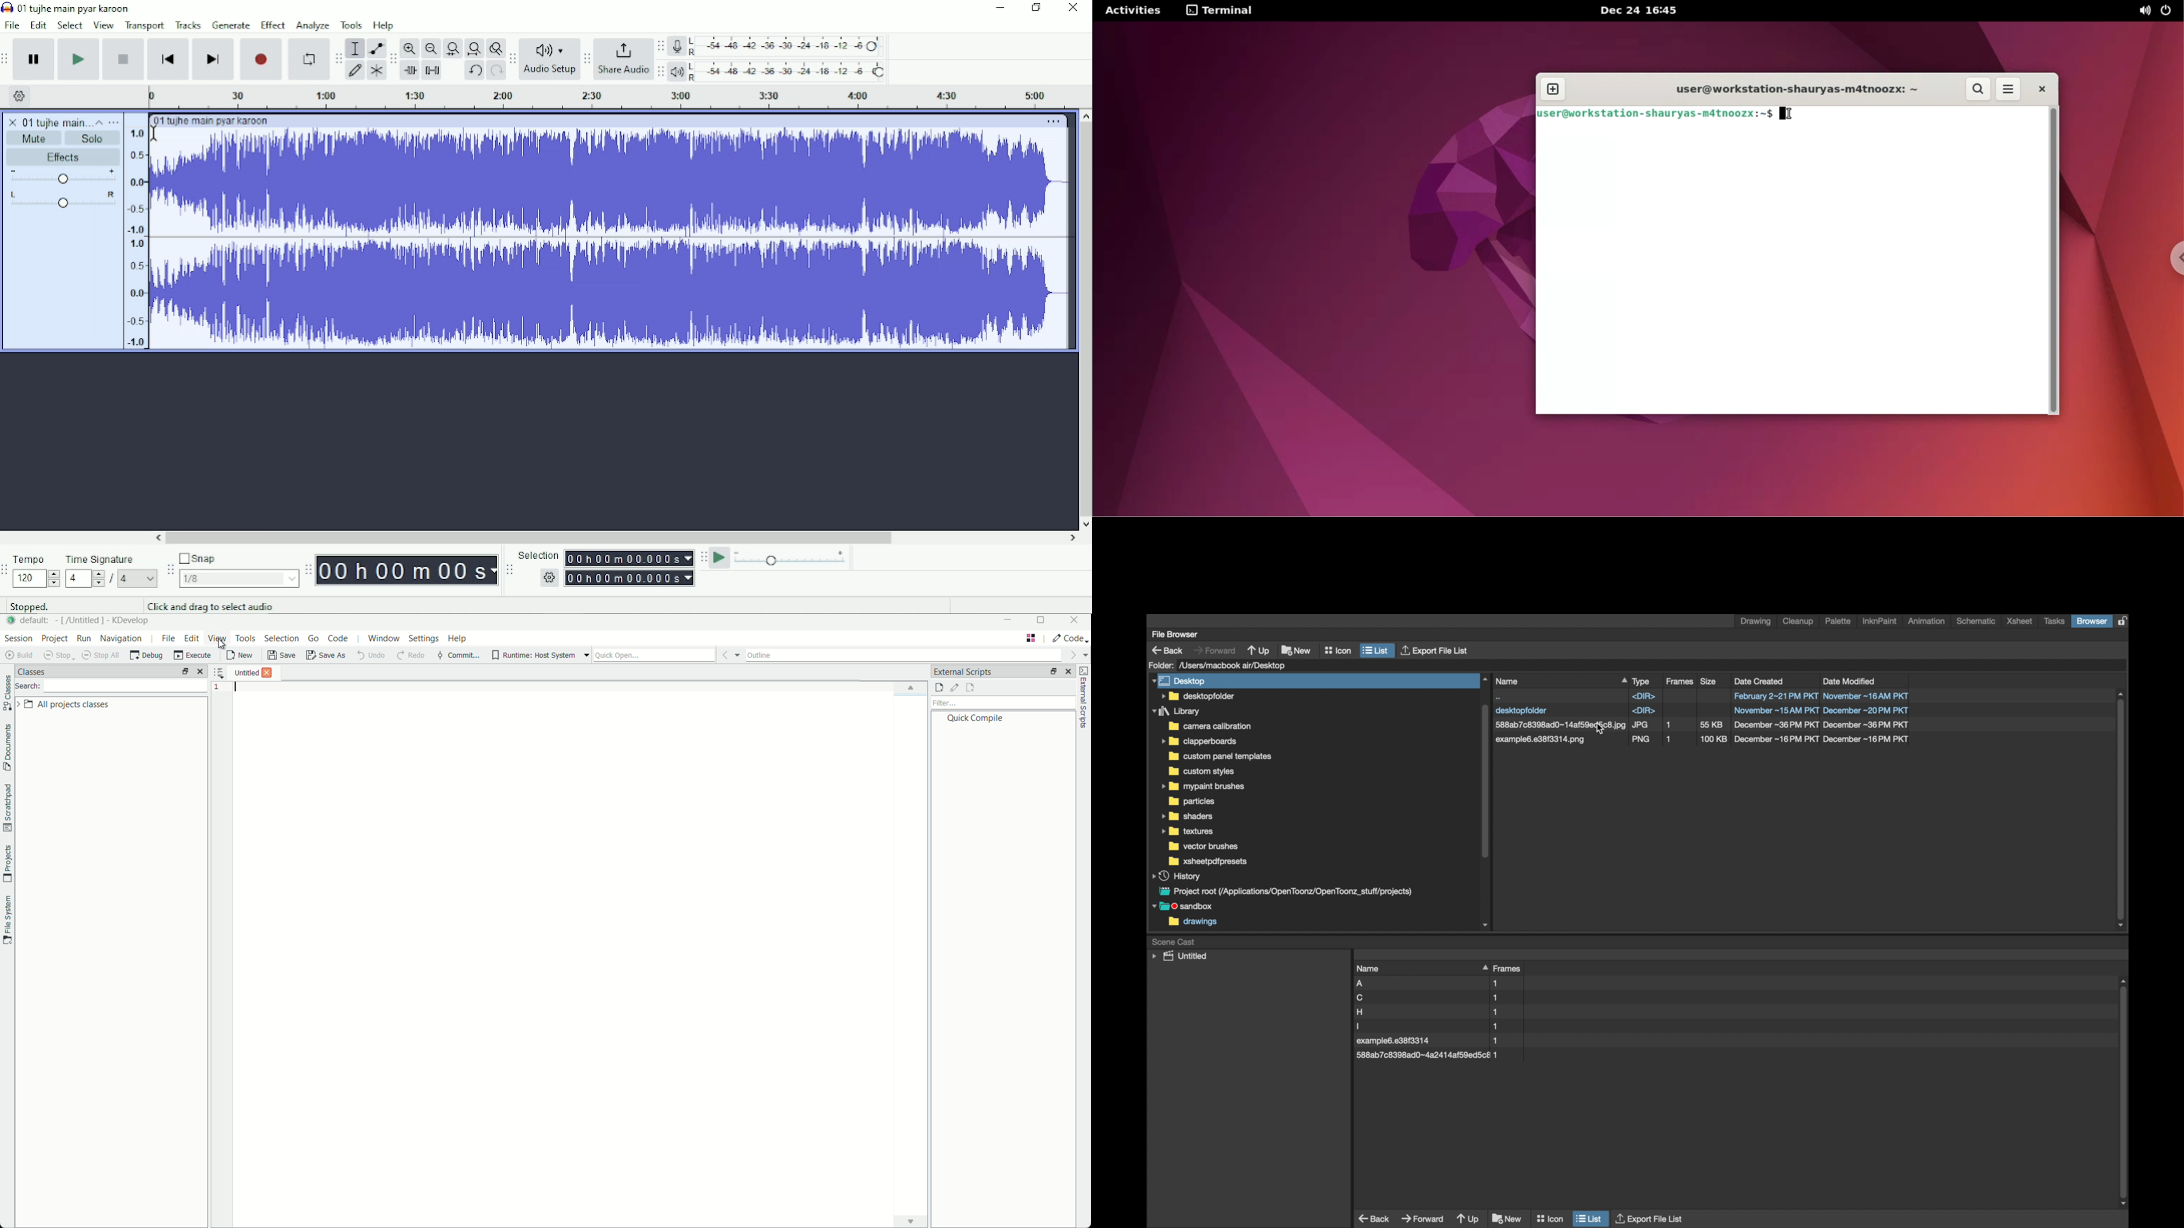 This screenshot has width=2184, height=1232. Describe the element at coordinates (29, 605) in the screenshot. I see `Stopped` at that location.